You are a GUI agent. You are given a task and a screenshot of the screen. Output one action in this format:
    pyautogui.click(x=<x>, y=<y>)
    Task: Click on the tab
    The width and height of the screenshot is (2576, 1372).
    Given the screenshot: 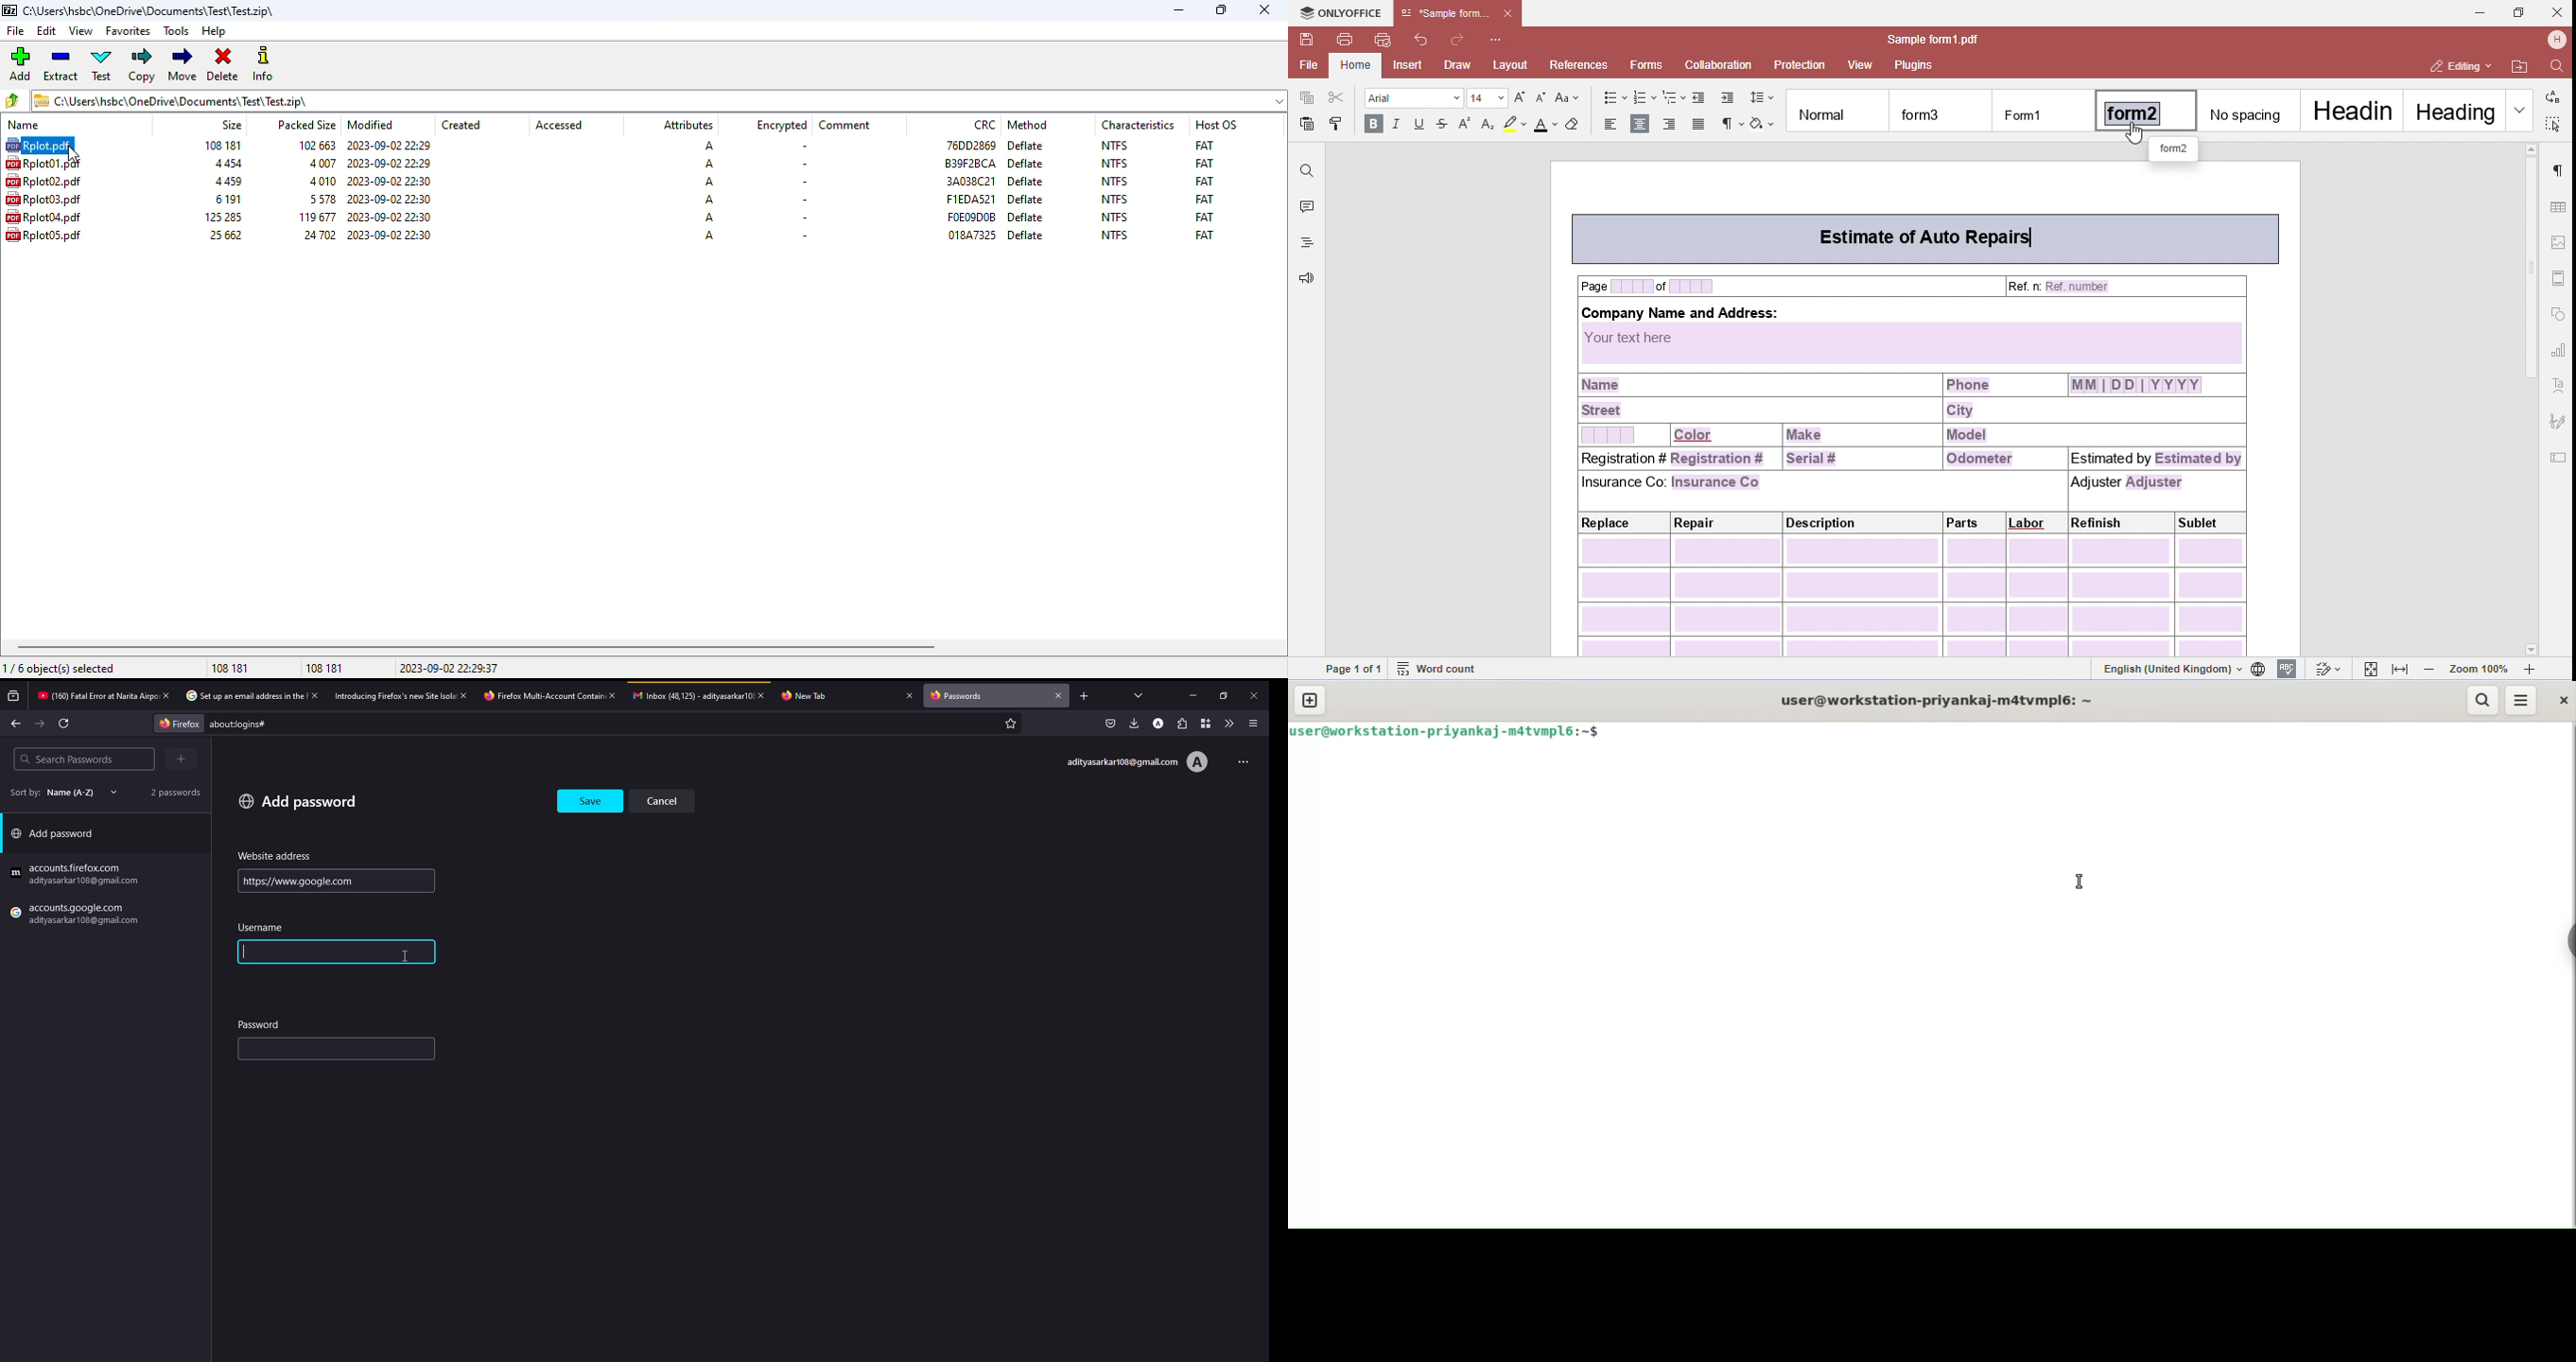 What is the action you would take?
    pyautogui.click(x=811, y=695)
    